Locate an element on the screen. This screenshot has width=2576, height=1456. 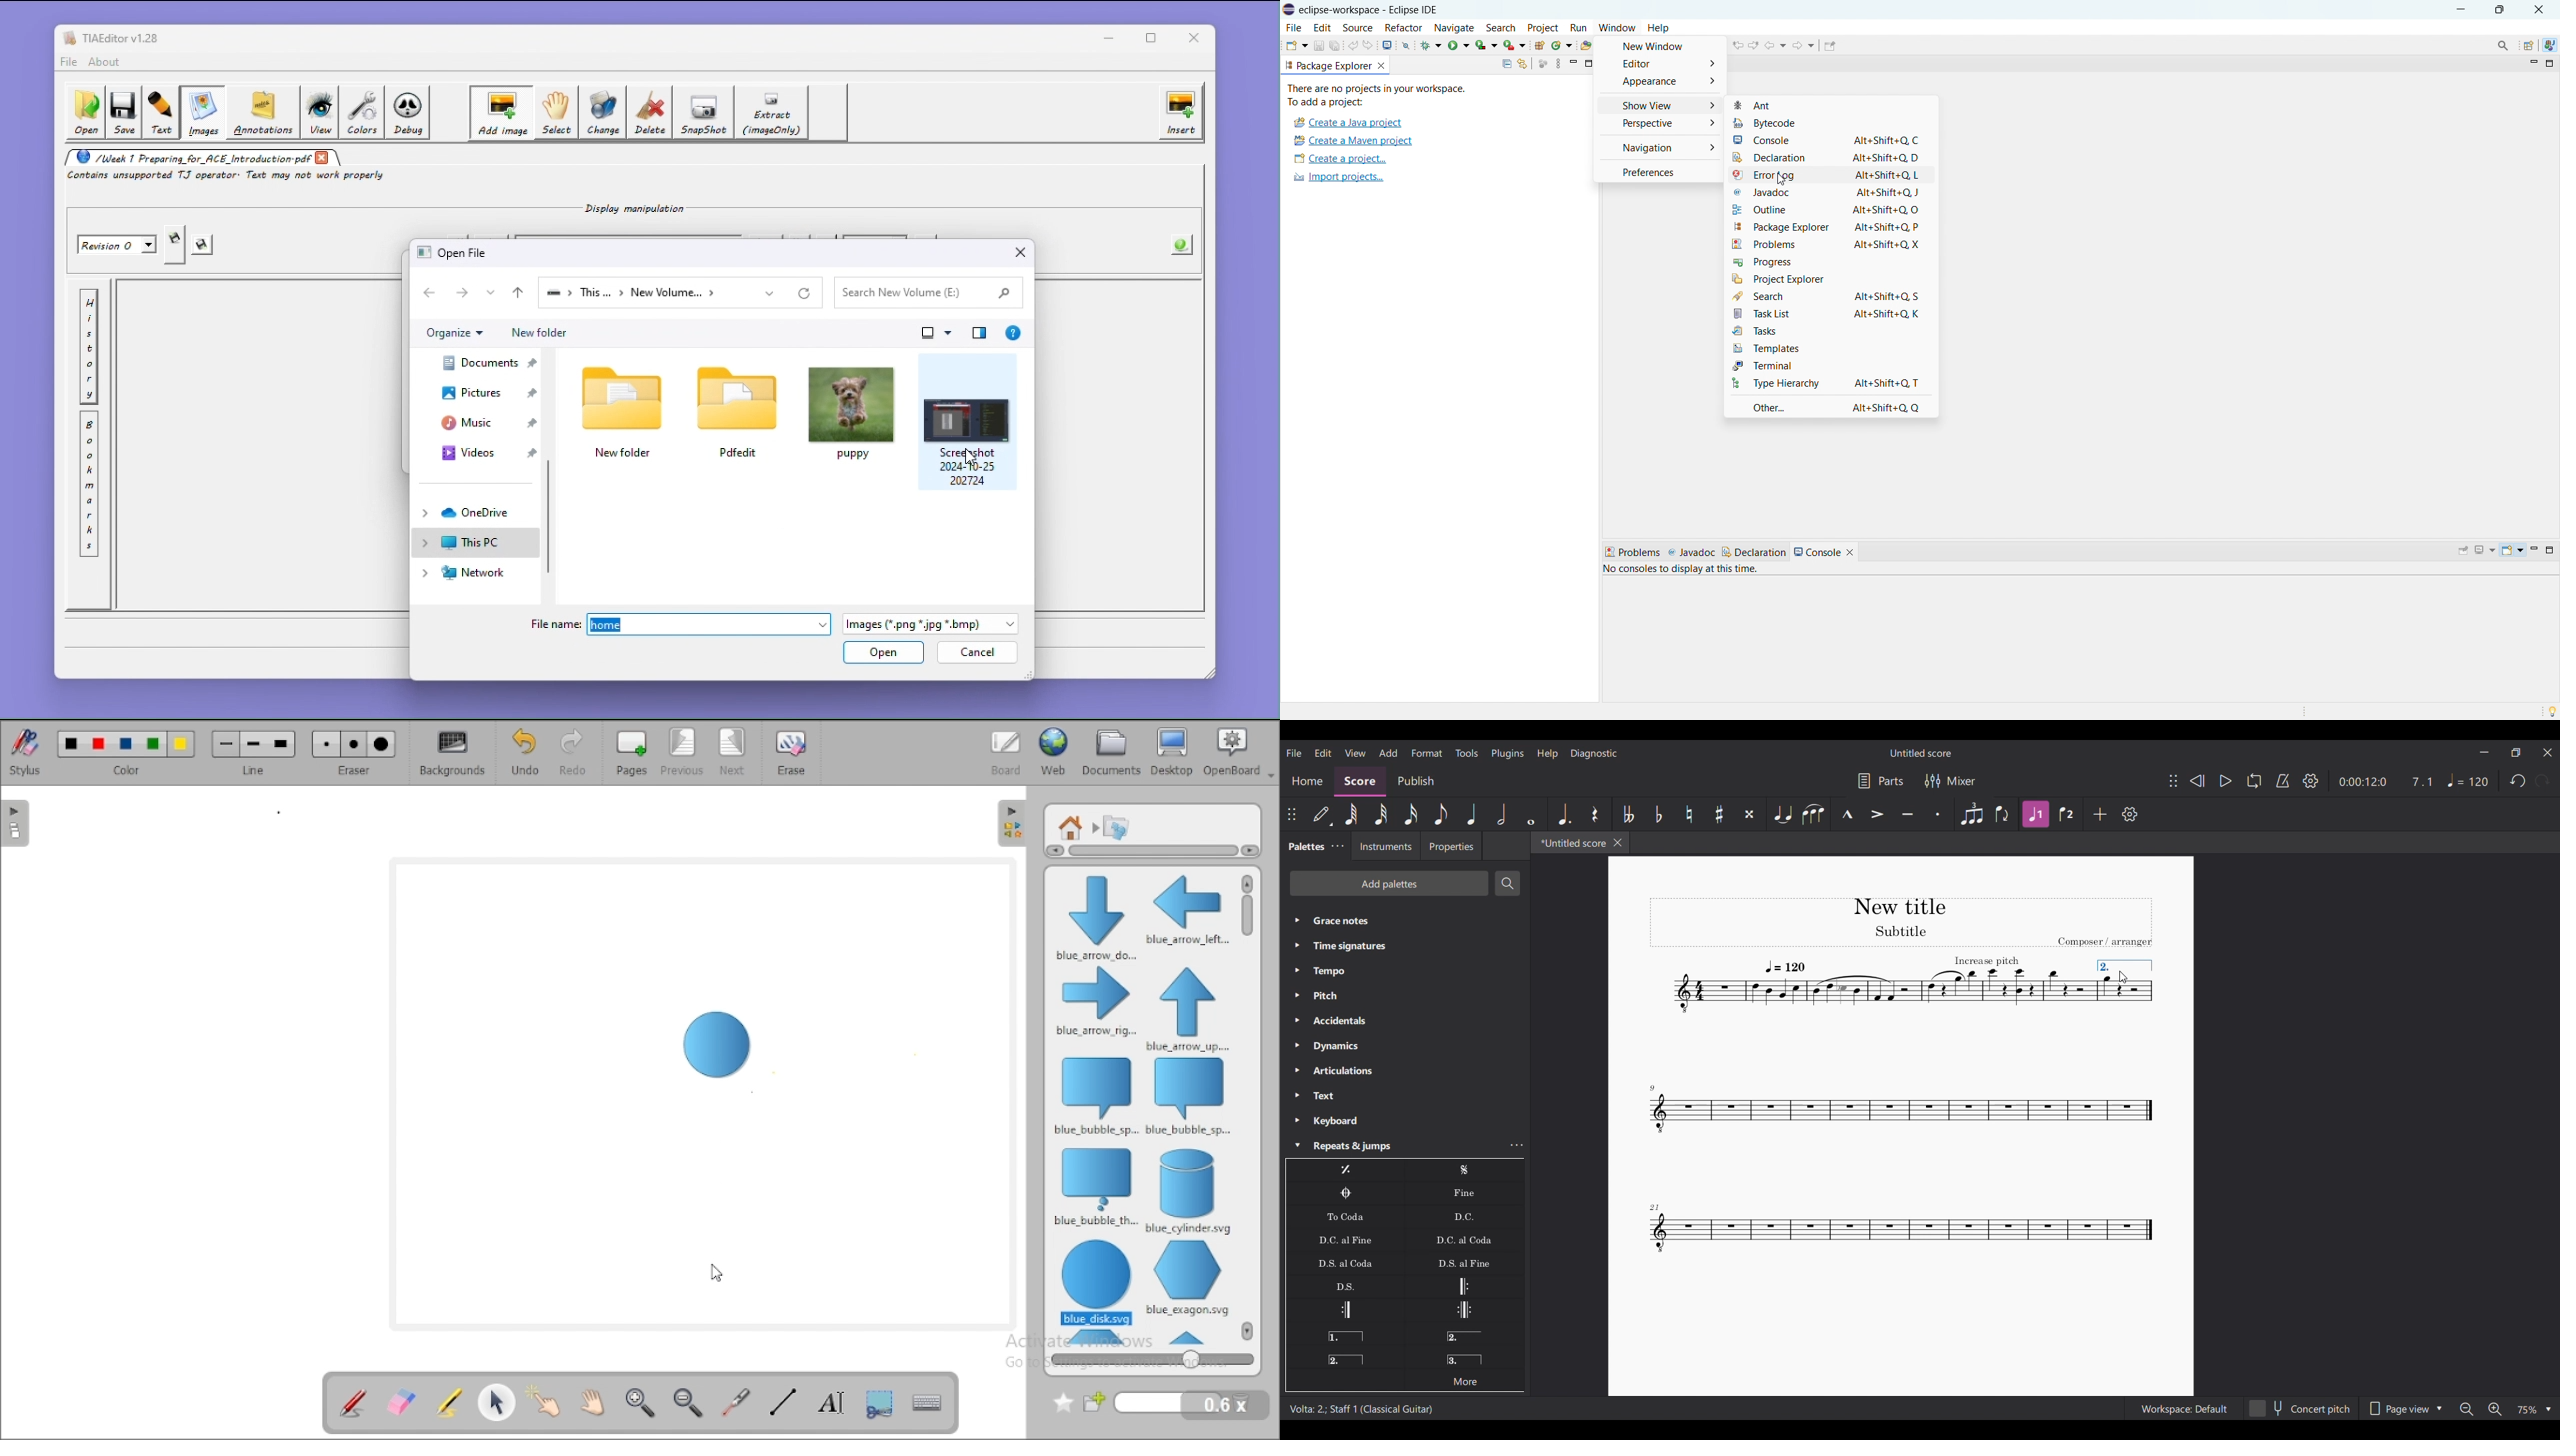
Terza volta is located at coordinates (1465, 1355).